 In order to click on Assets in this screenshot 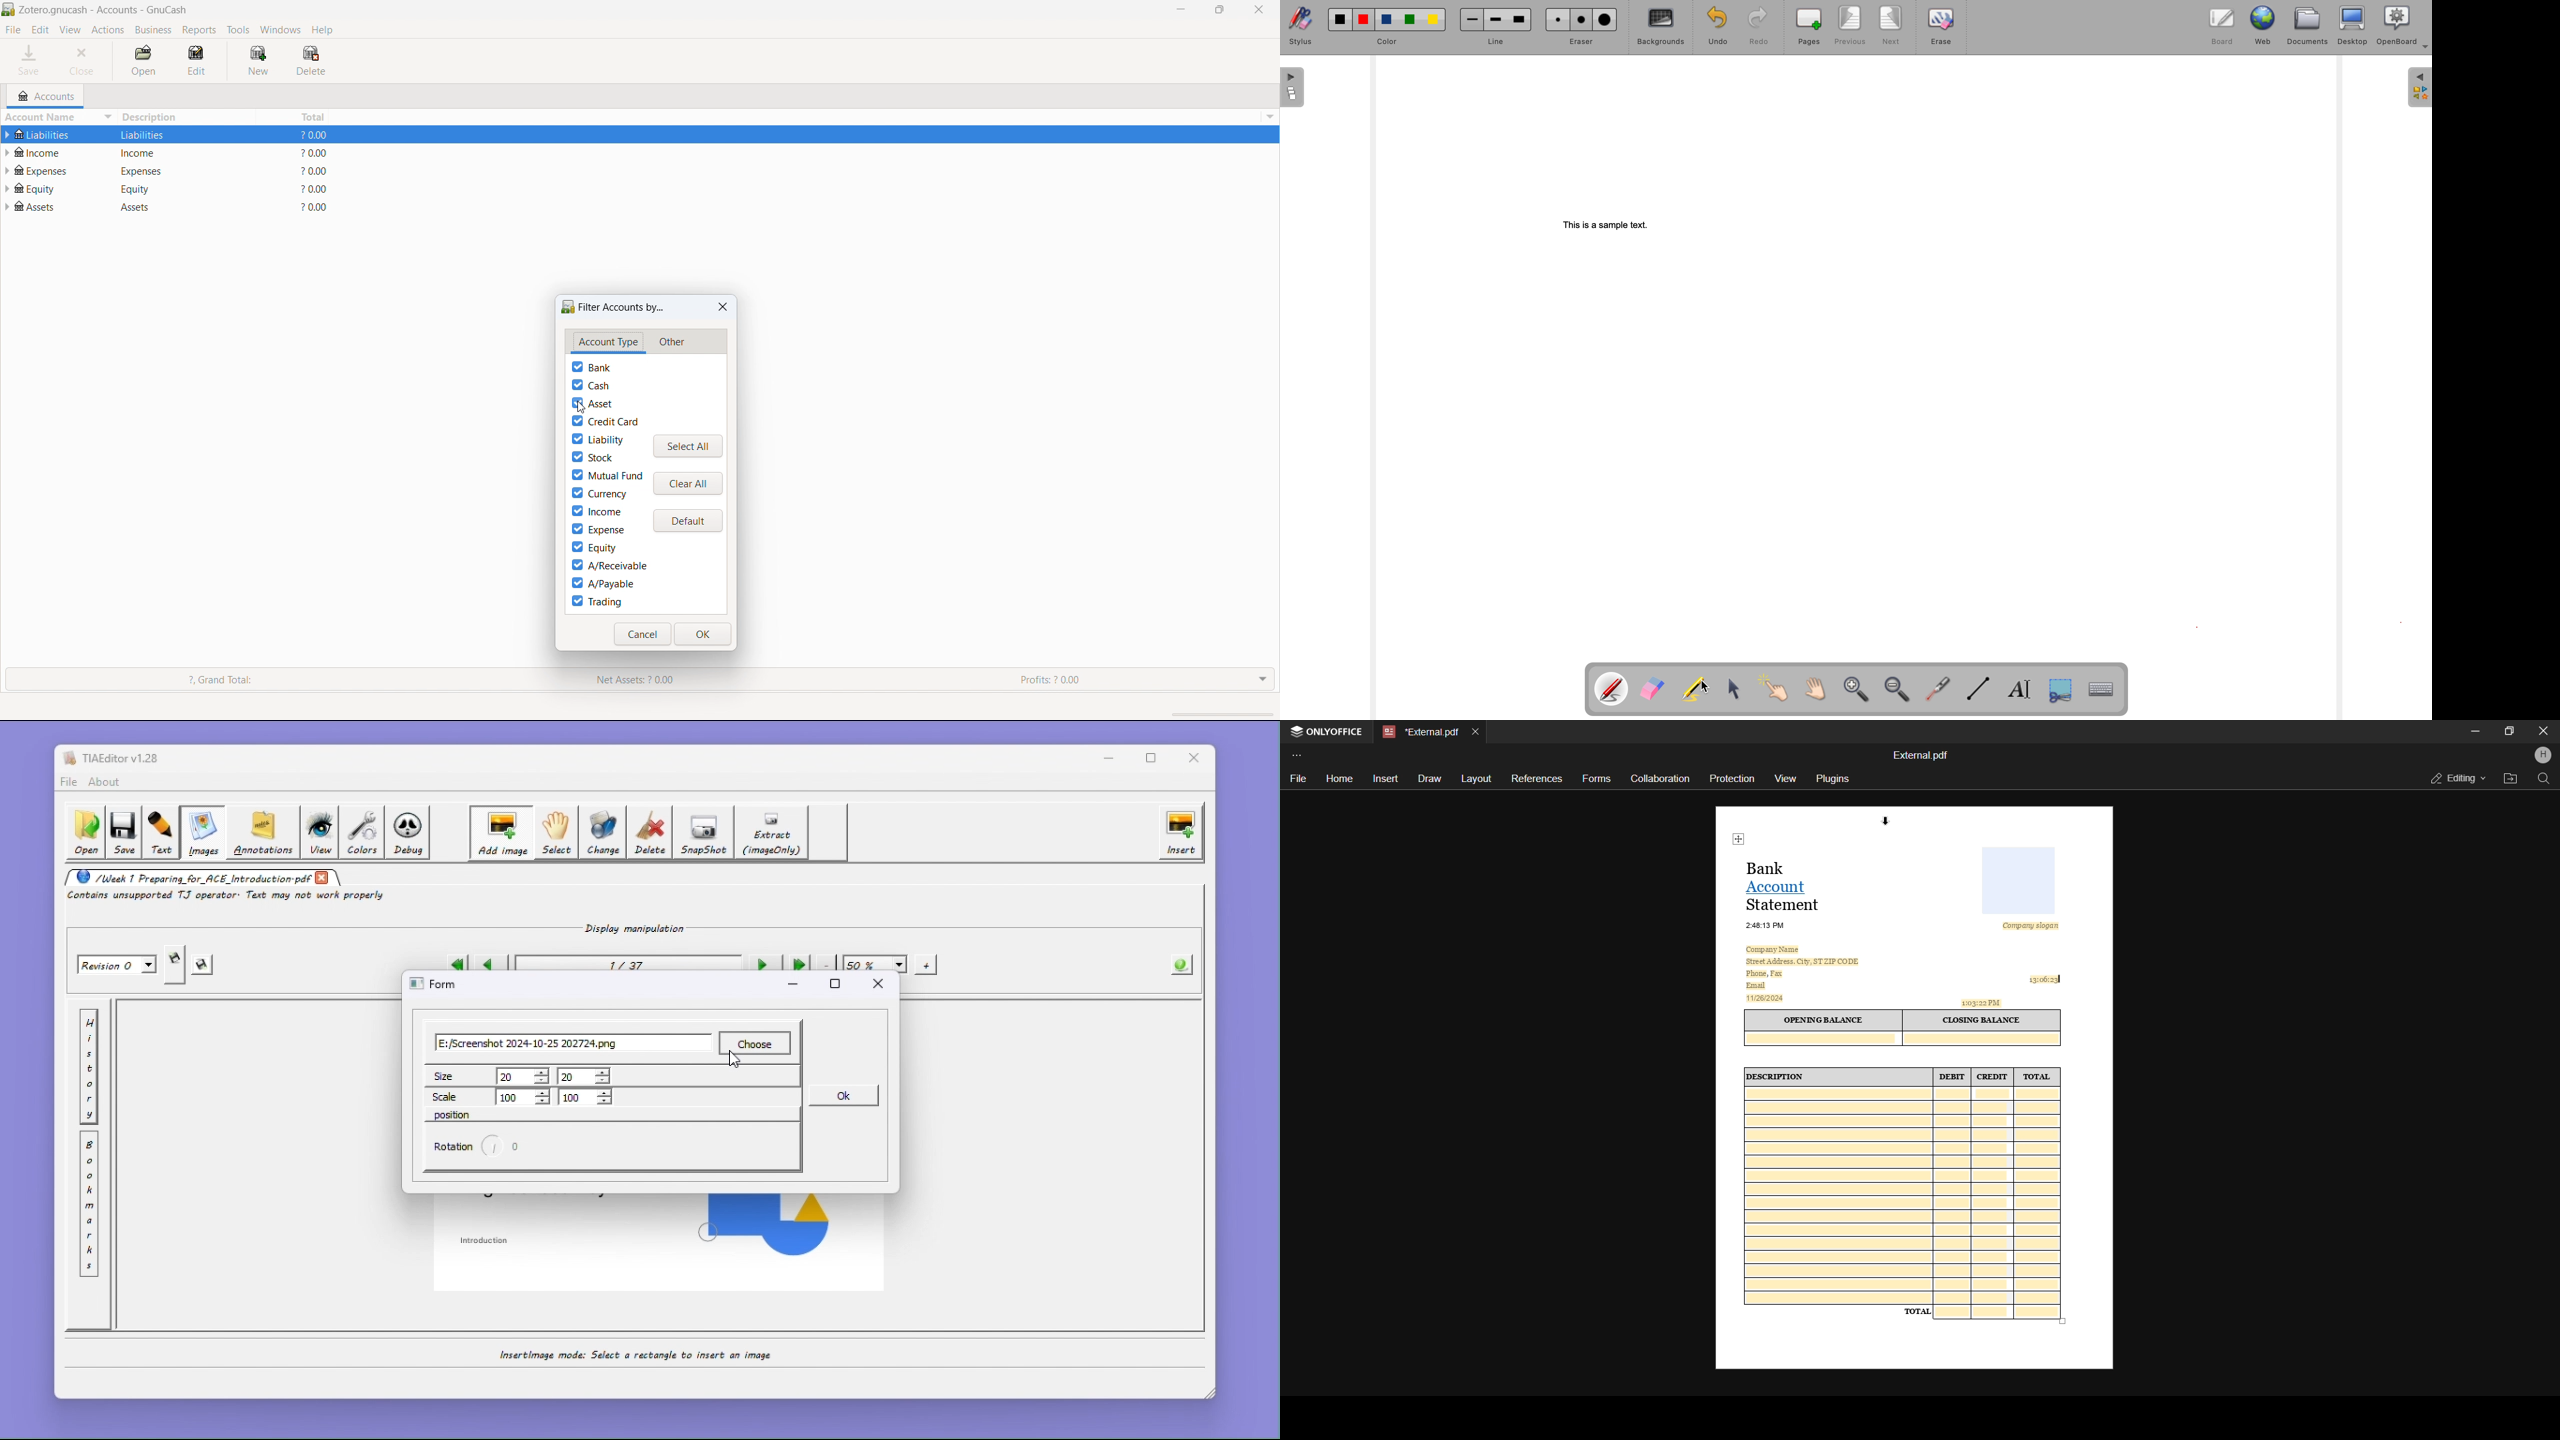, I will do `click(41, 208)`.